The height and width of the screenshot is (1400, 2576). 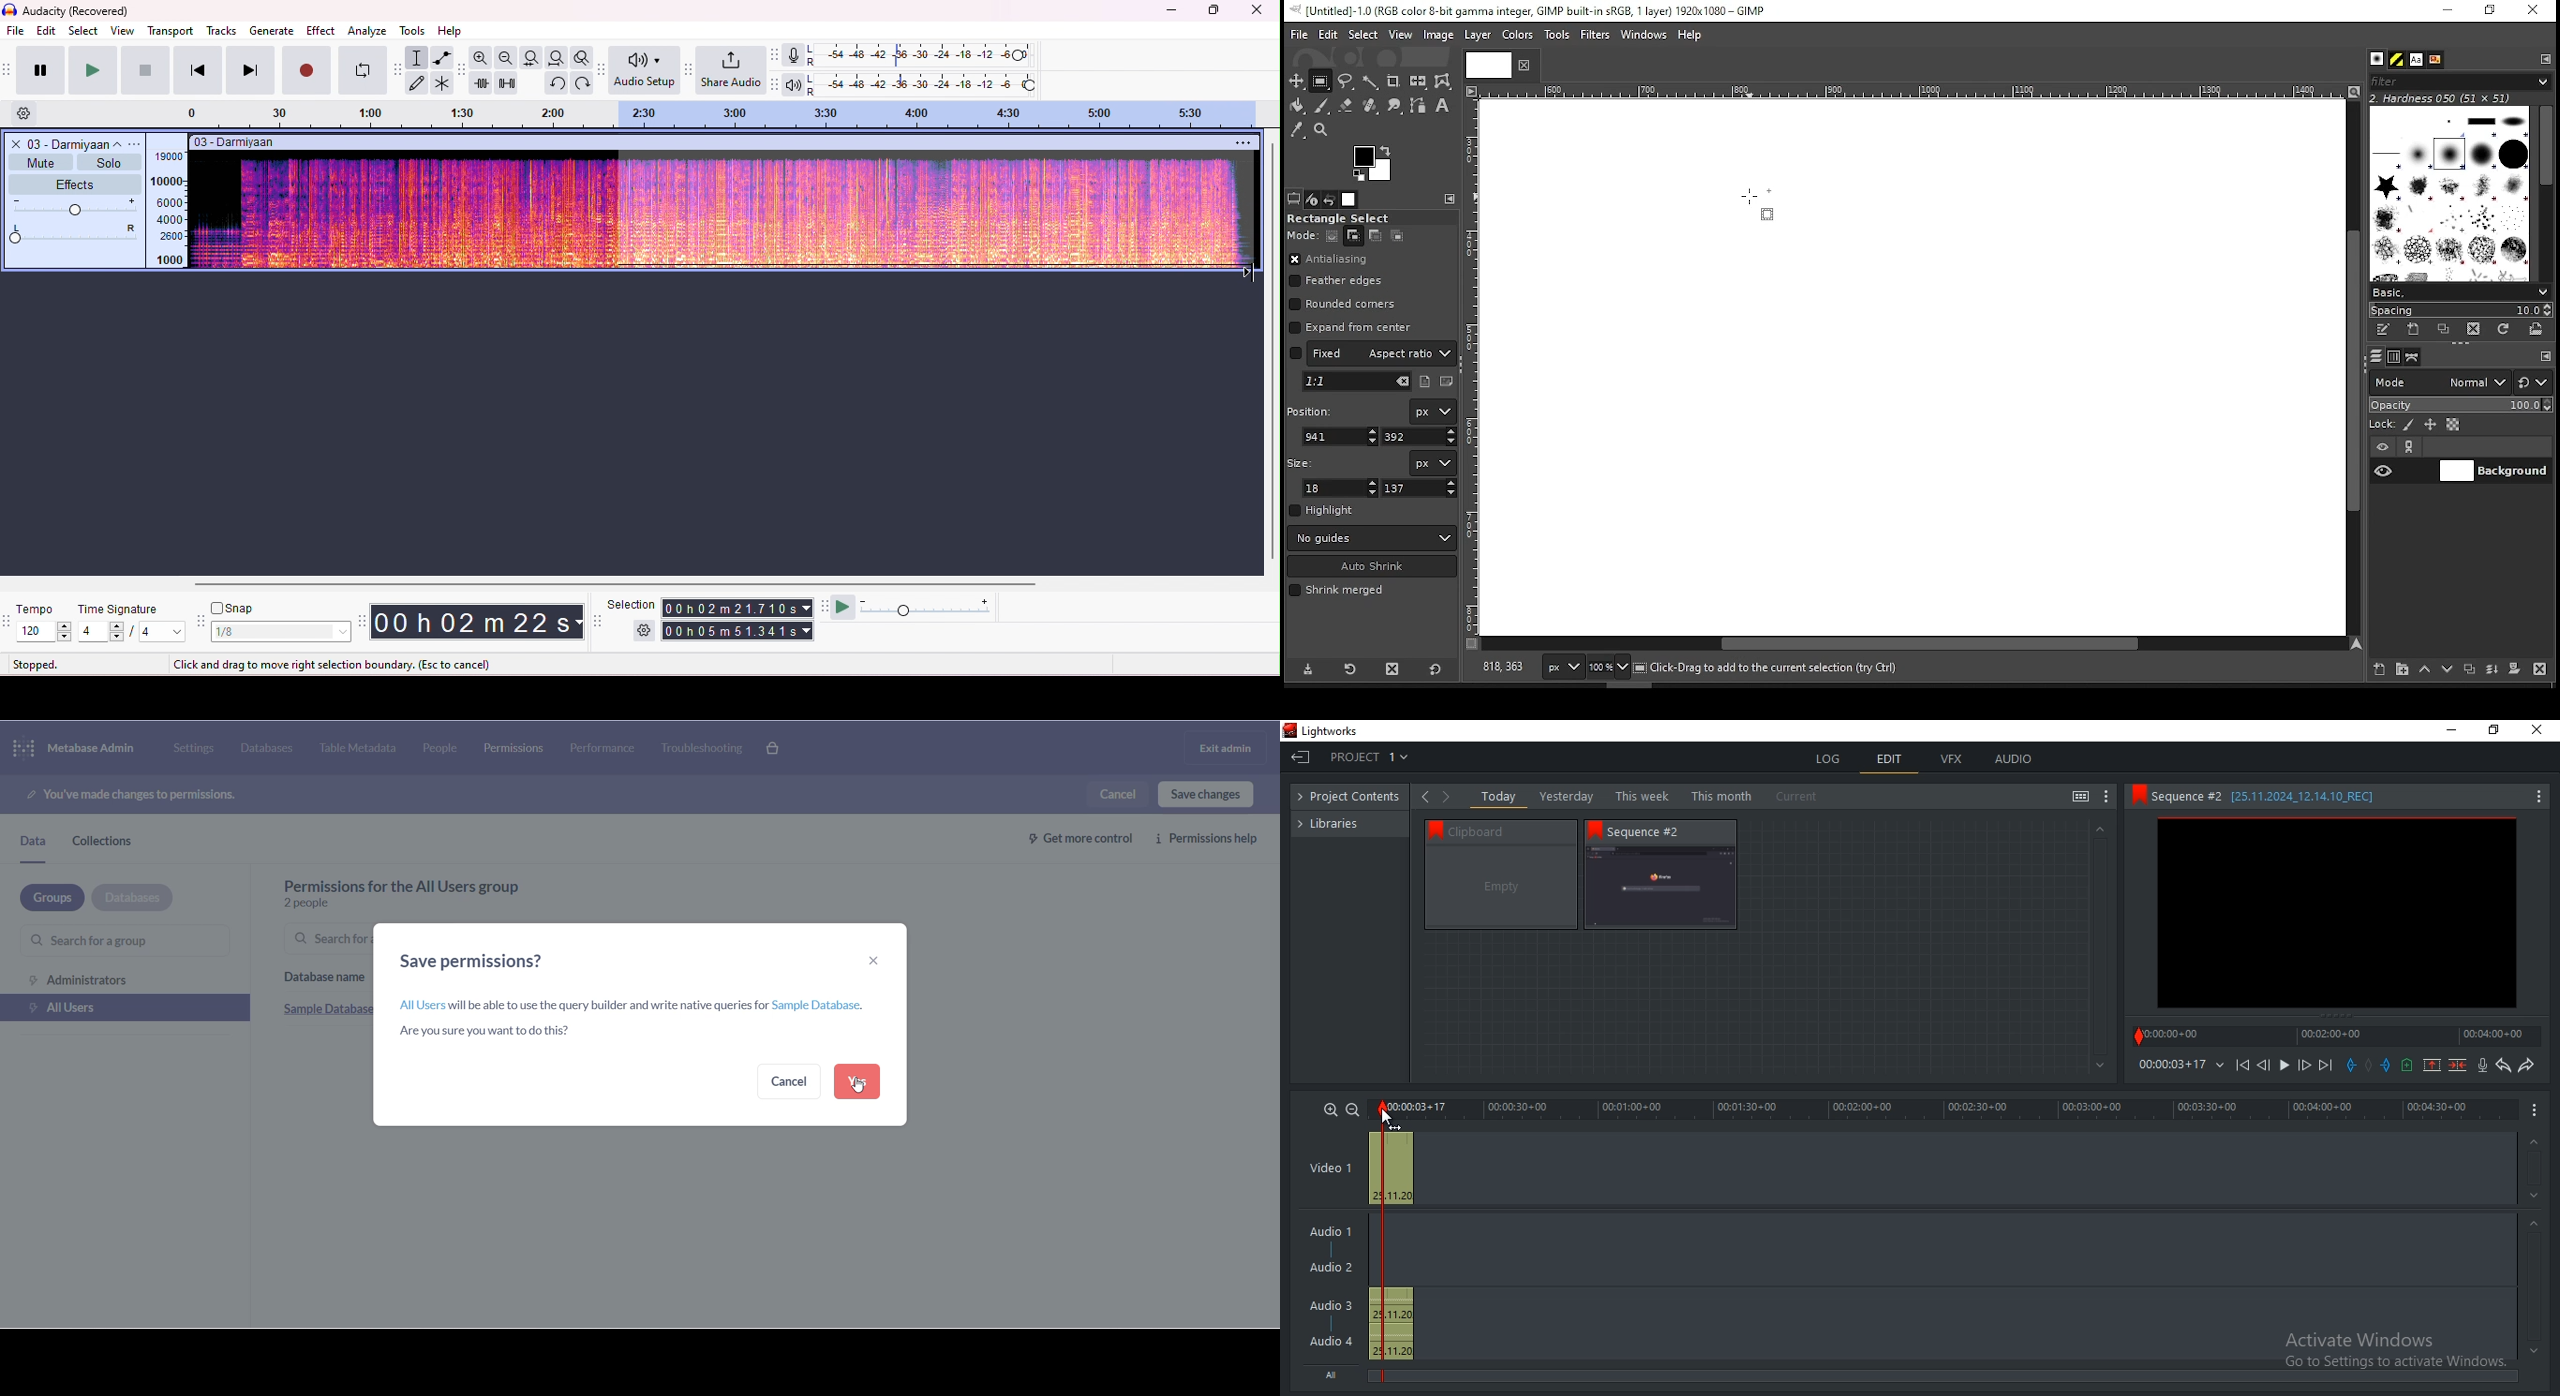 What do you see at coordinates (419, 83) in the screenshot?
I see `draw` at bounding box center [419, 83].